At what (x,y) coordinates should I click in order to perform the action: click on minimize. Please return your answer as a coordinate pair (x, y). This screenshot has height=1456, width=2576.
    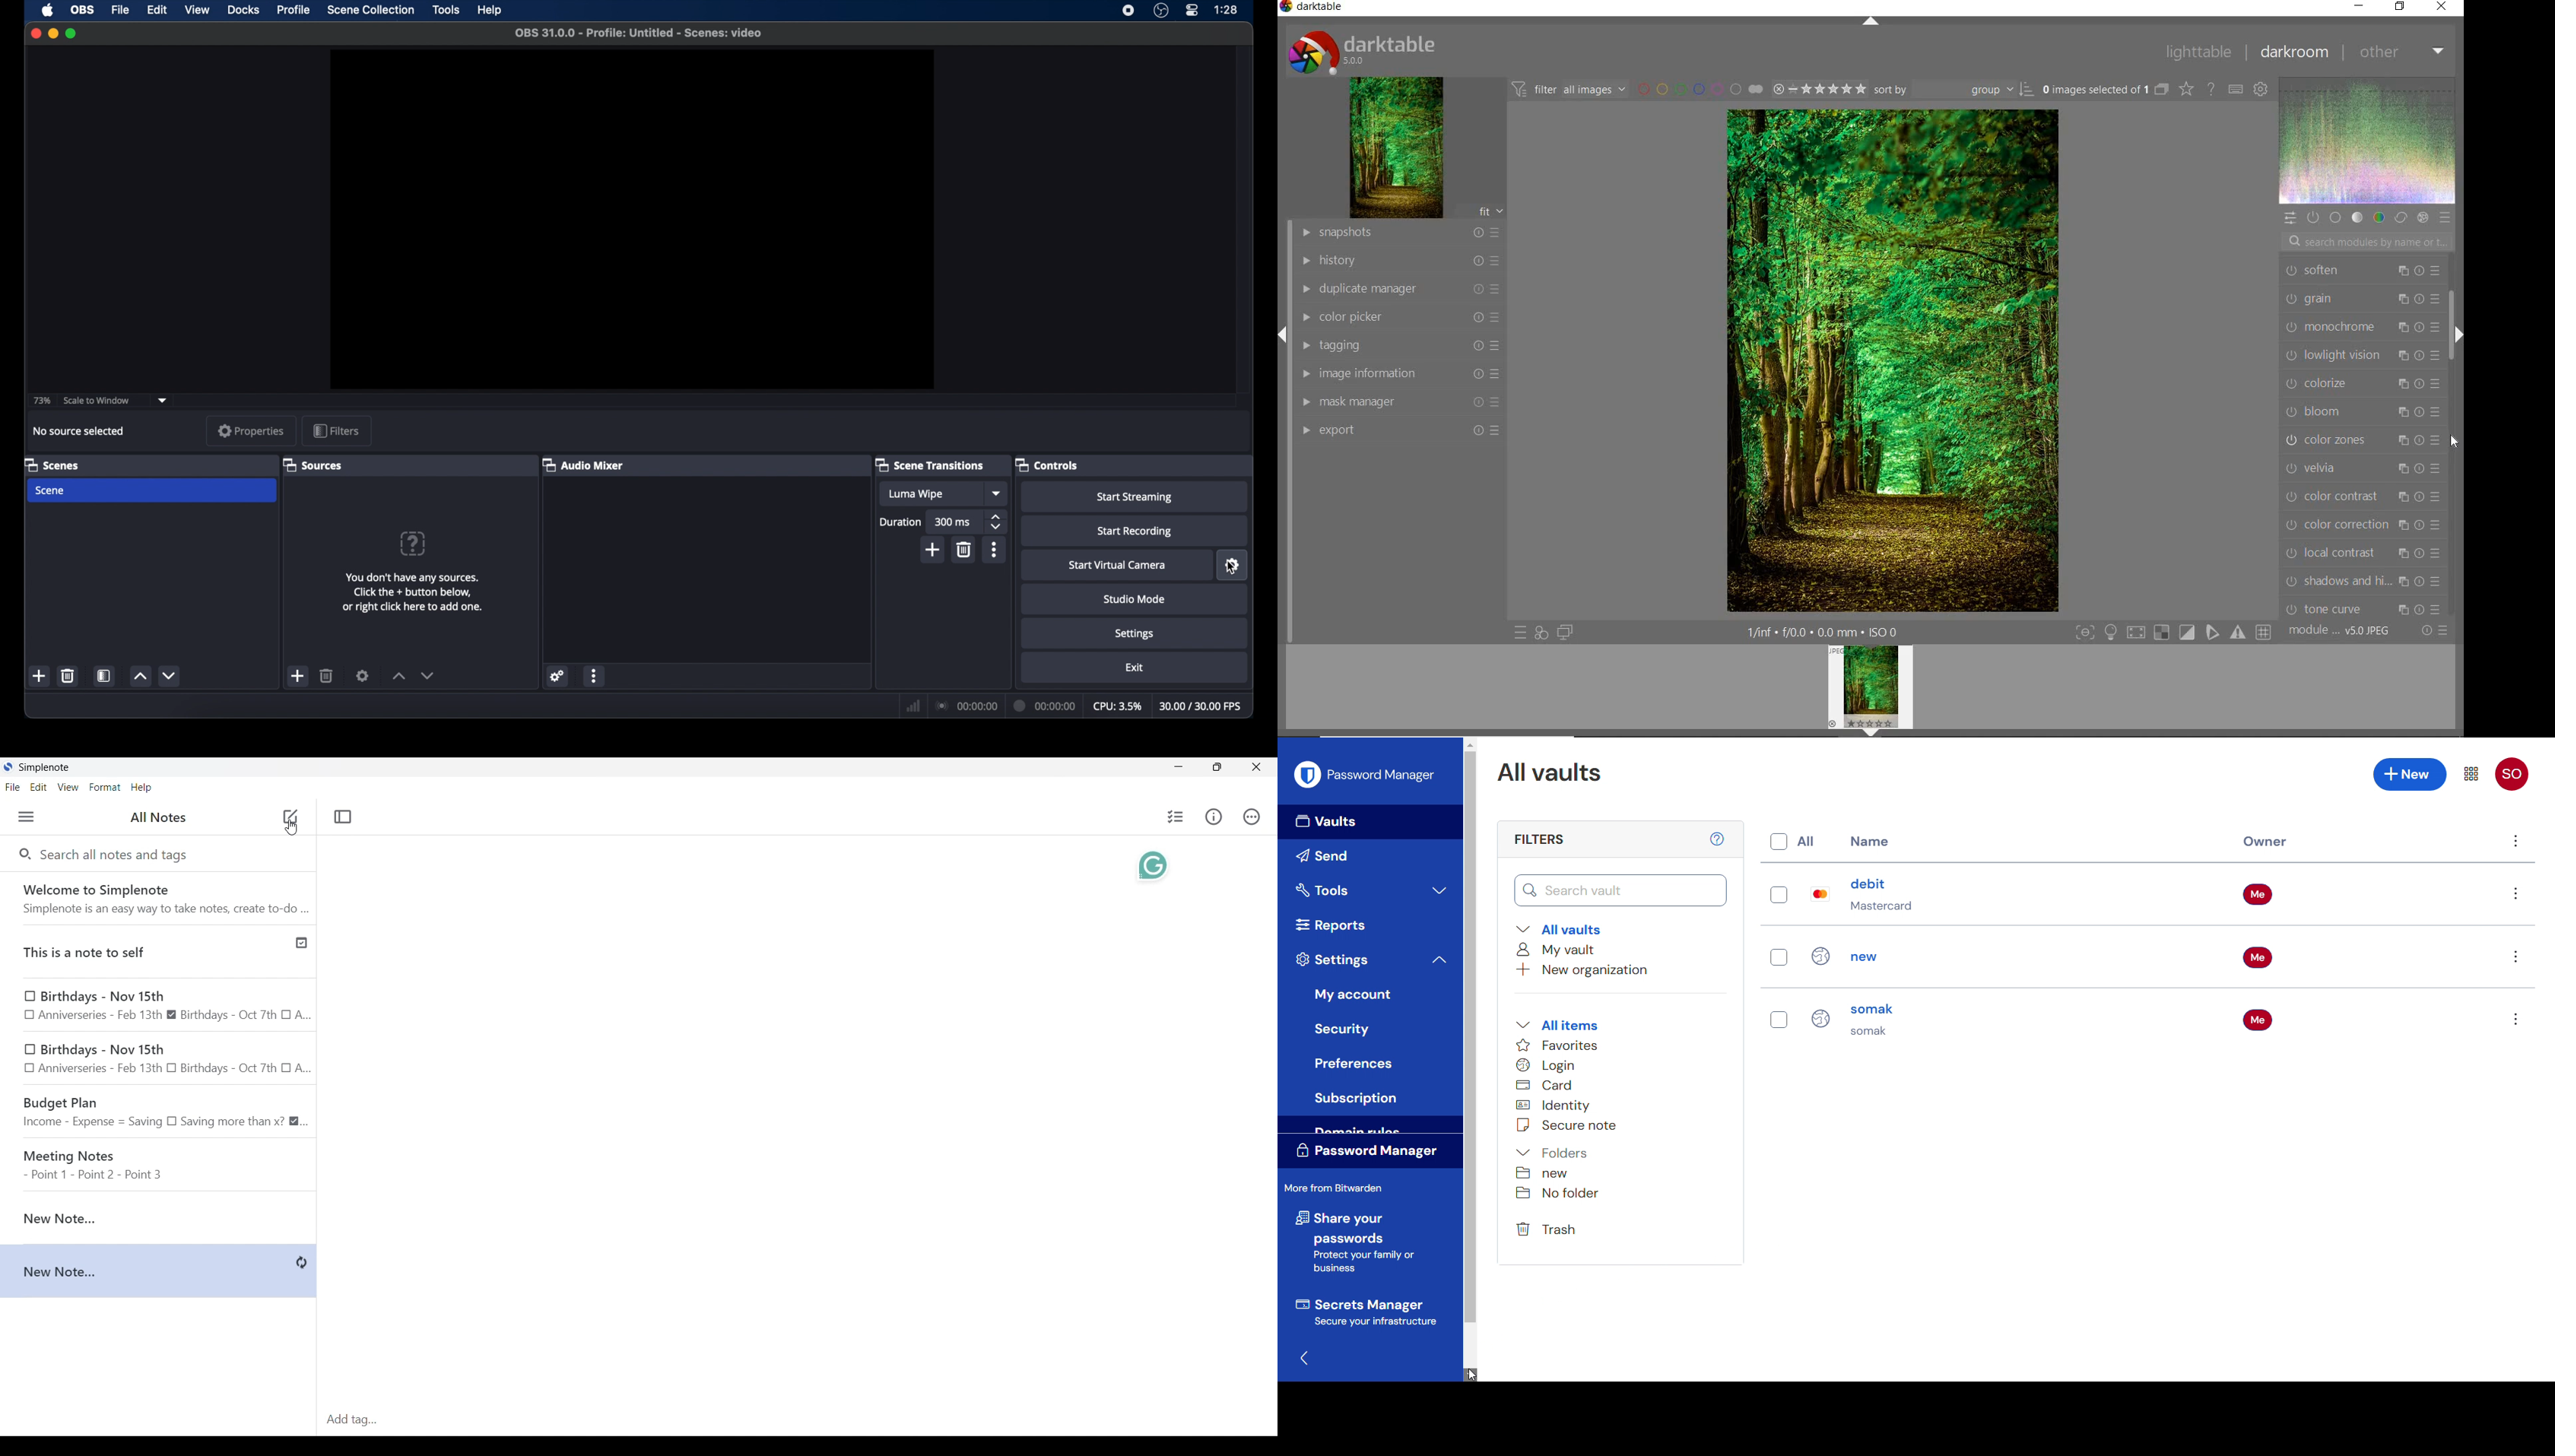
    Looking at the image, I should click on (53, 33).